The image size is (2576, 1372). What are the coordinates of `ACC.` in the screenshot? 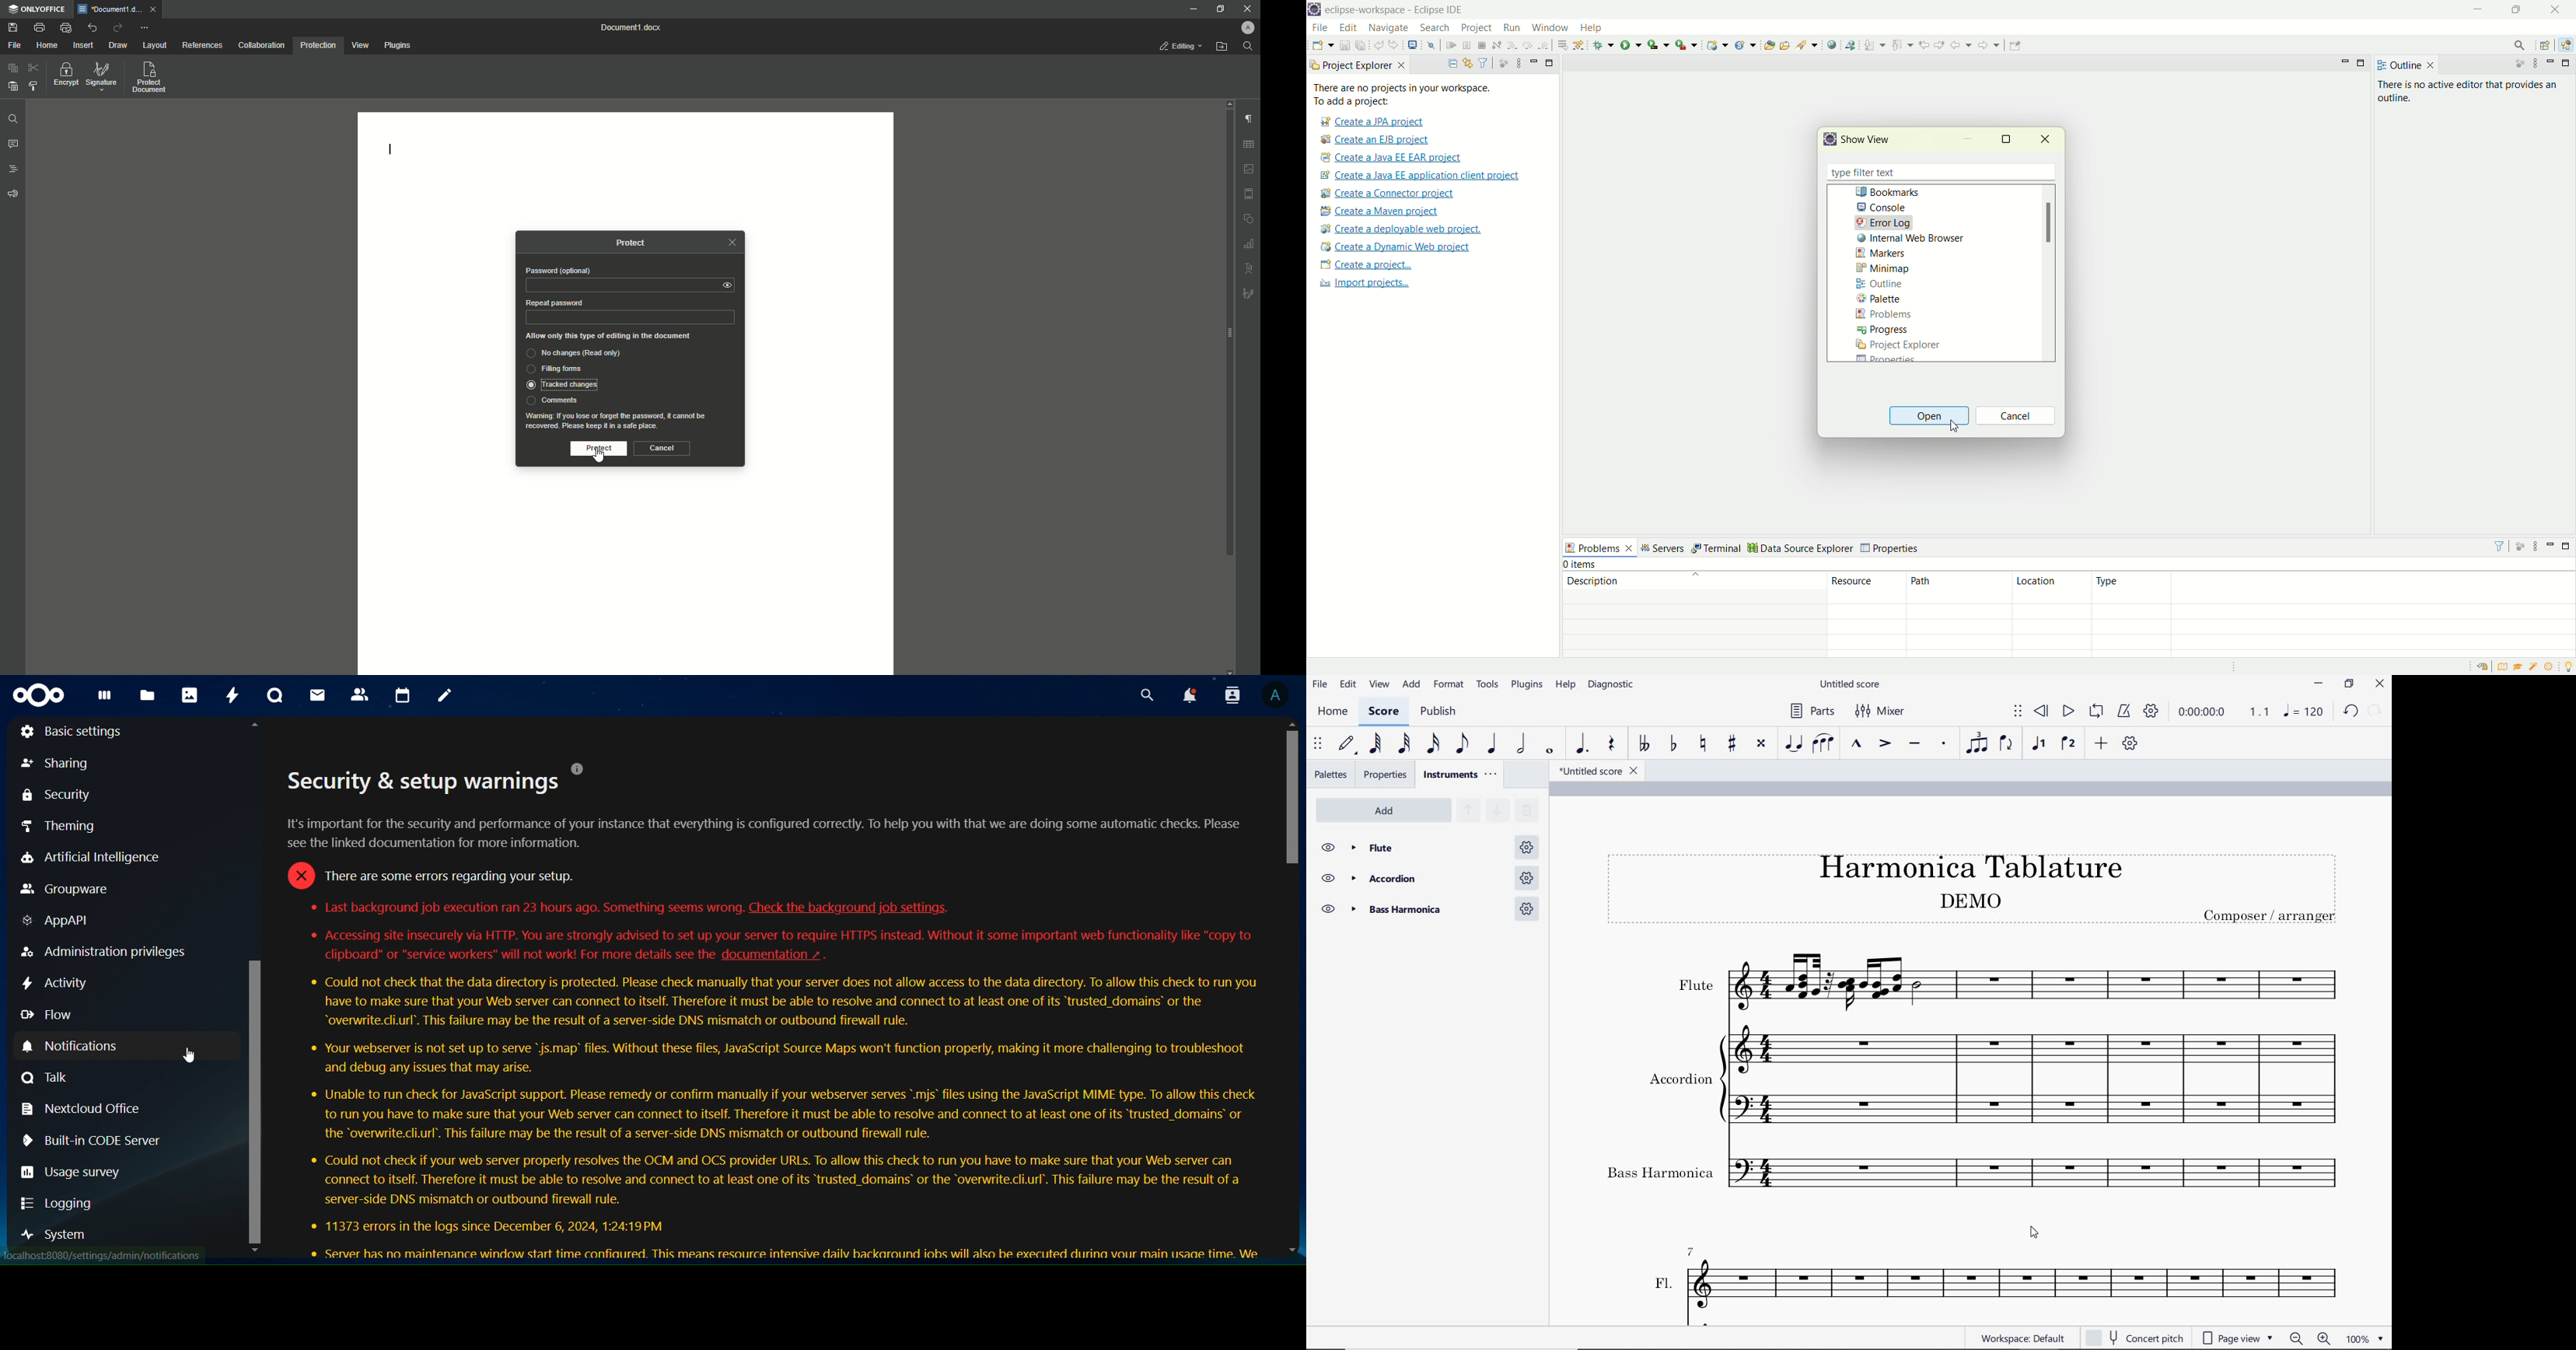 It's located at (1970, 1288).